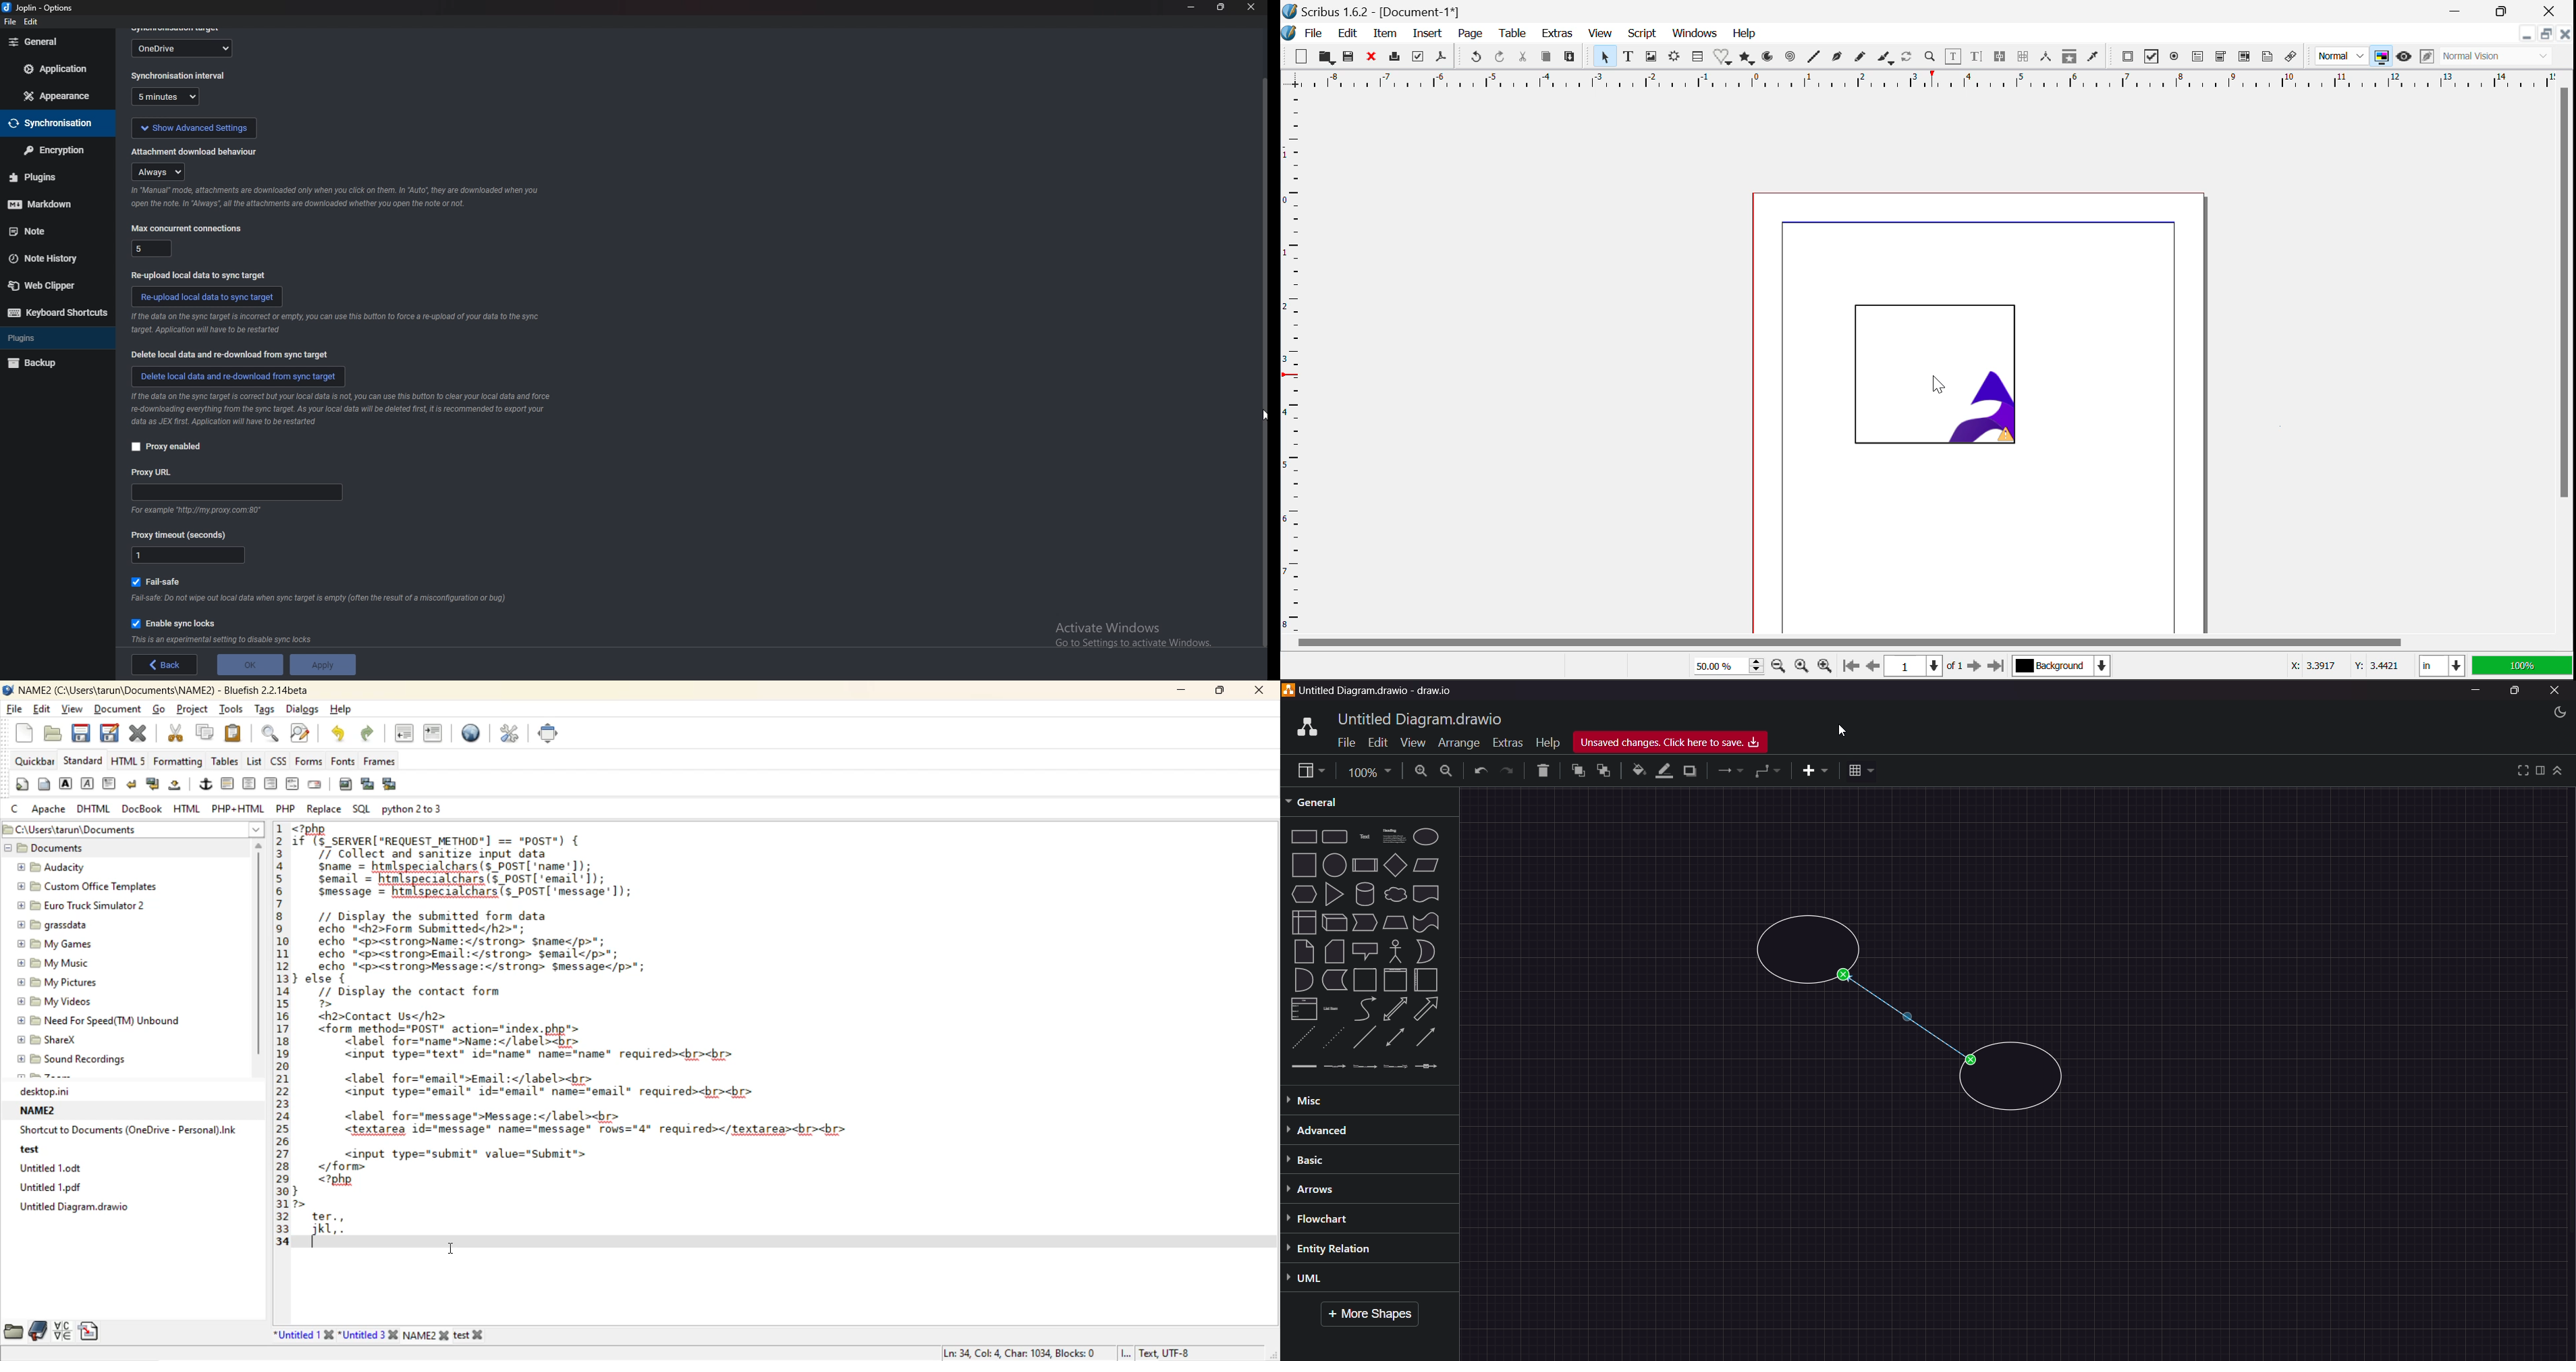 Image resolution: width=2576 pixels, height=1372 pixels. I want to click on info, so click(333, 325).